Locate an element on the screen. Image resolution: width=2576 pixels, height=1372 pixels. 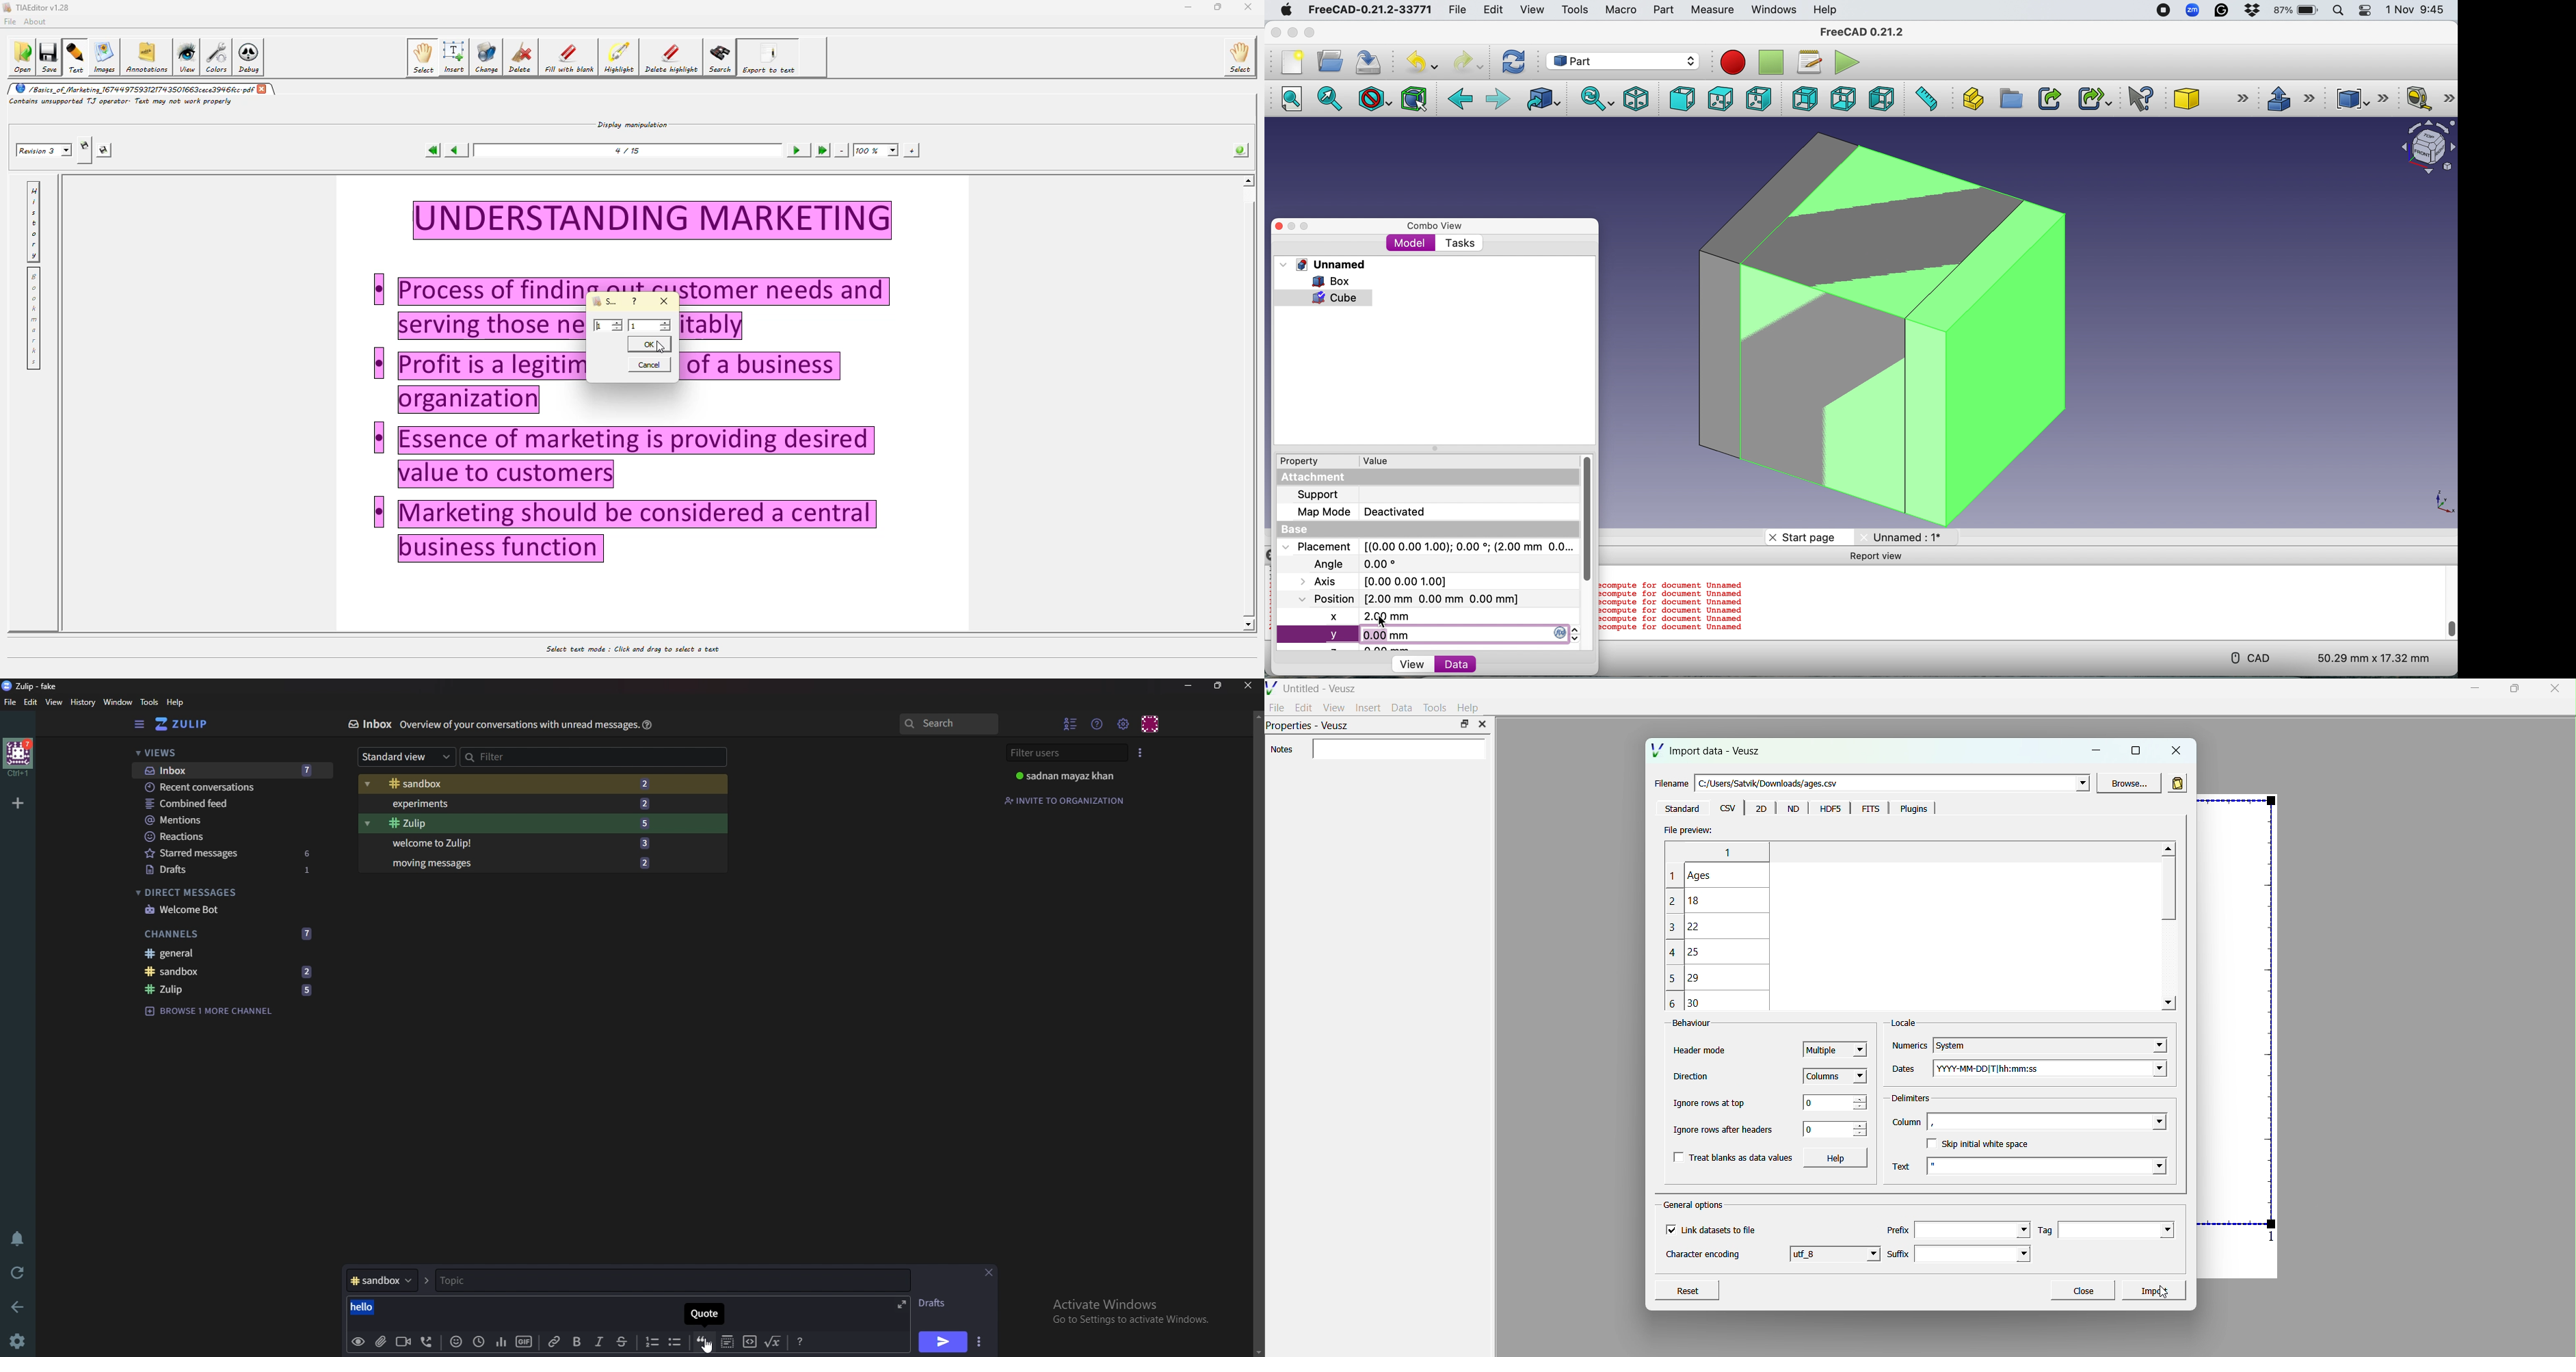
Extrude is located at coordinates (2290, 97).